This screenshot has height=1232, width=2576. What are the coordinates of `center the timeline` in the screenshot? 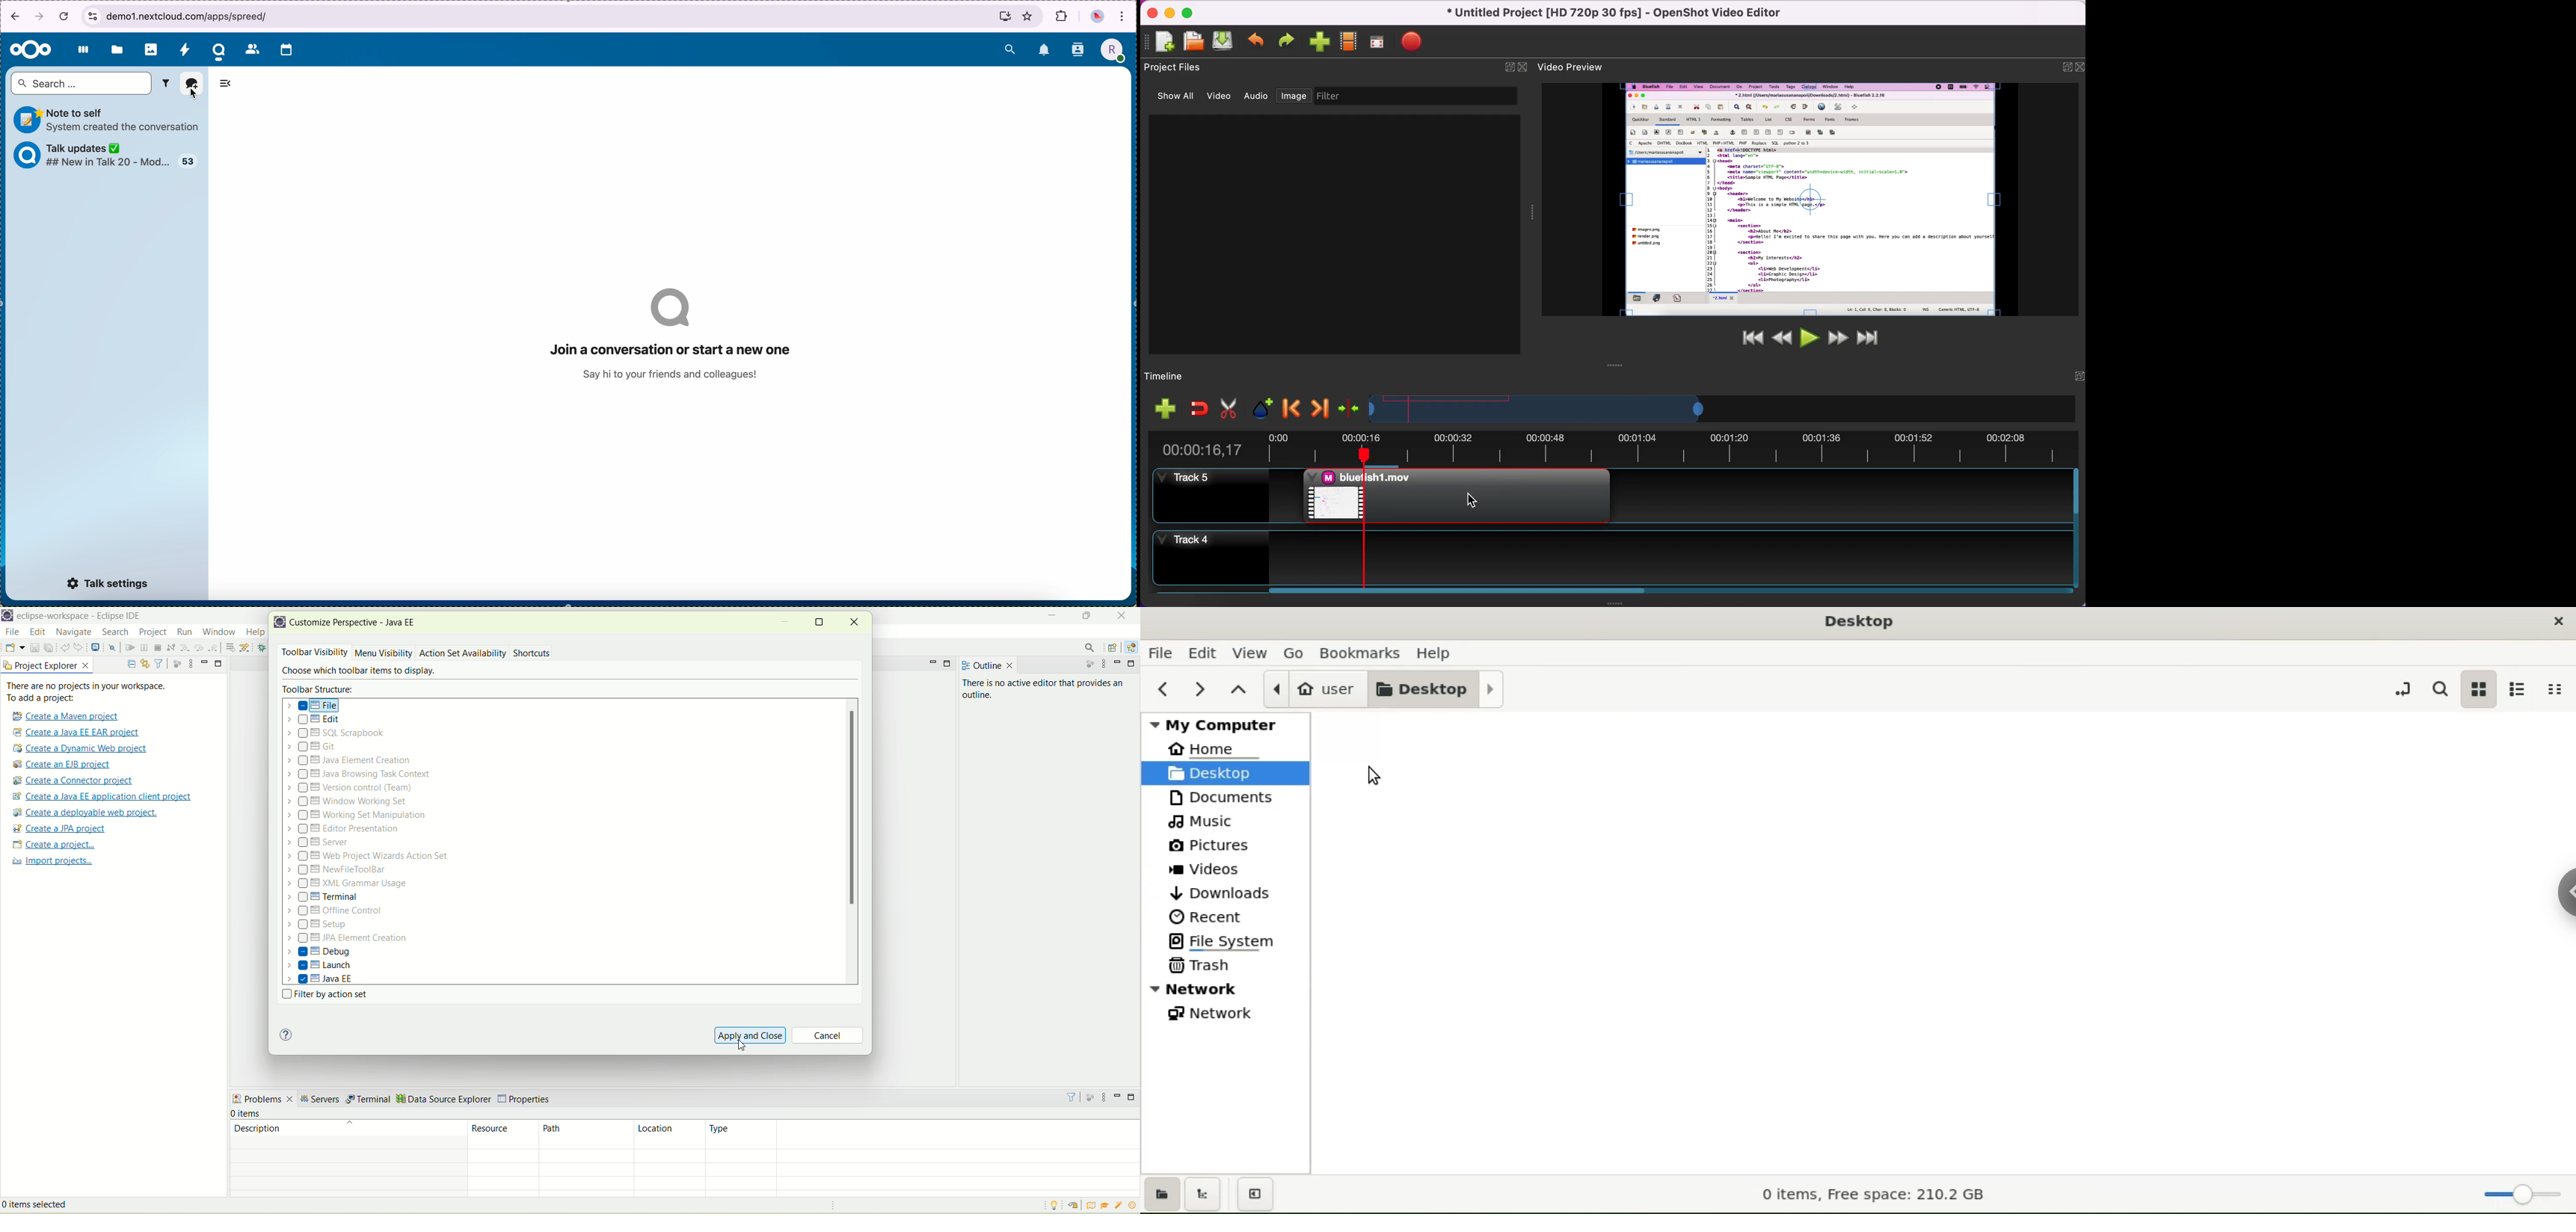 It's located at (1347, 406).